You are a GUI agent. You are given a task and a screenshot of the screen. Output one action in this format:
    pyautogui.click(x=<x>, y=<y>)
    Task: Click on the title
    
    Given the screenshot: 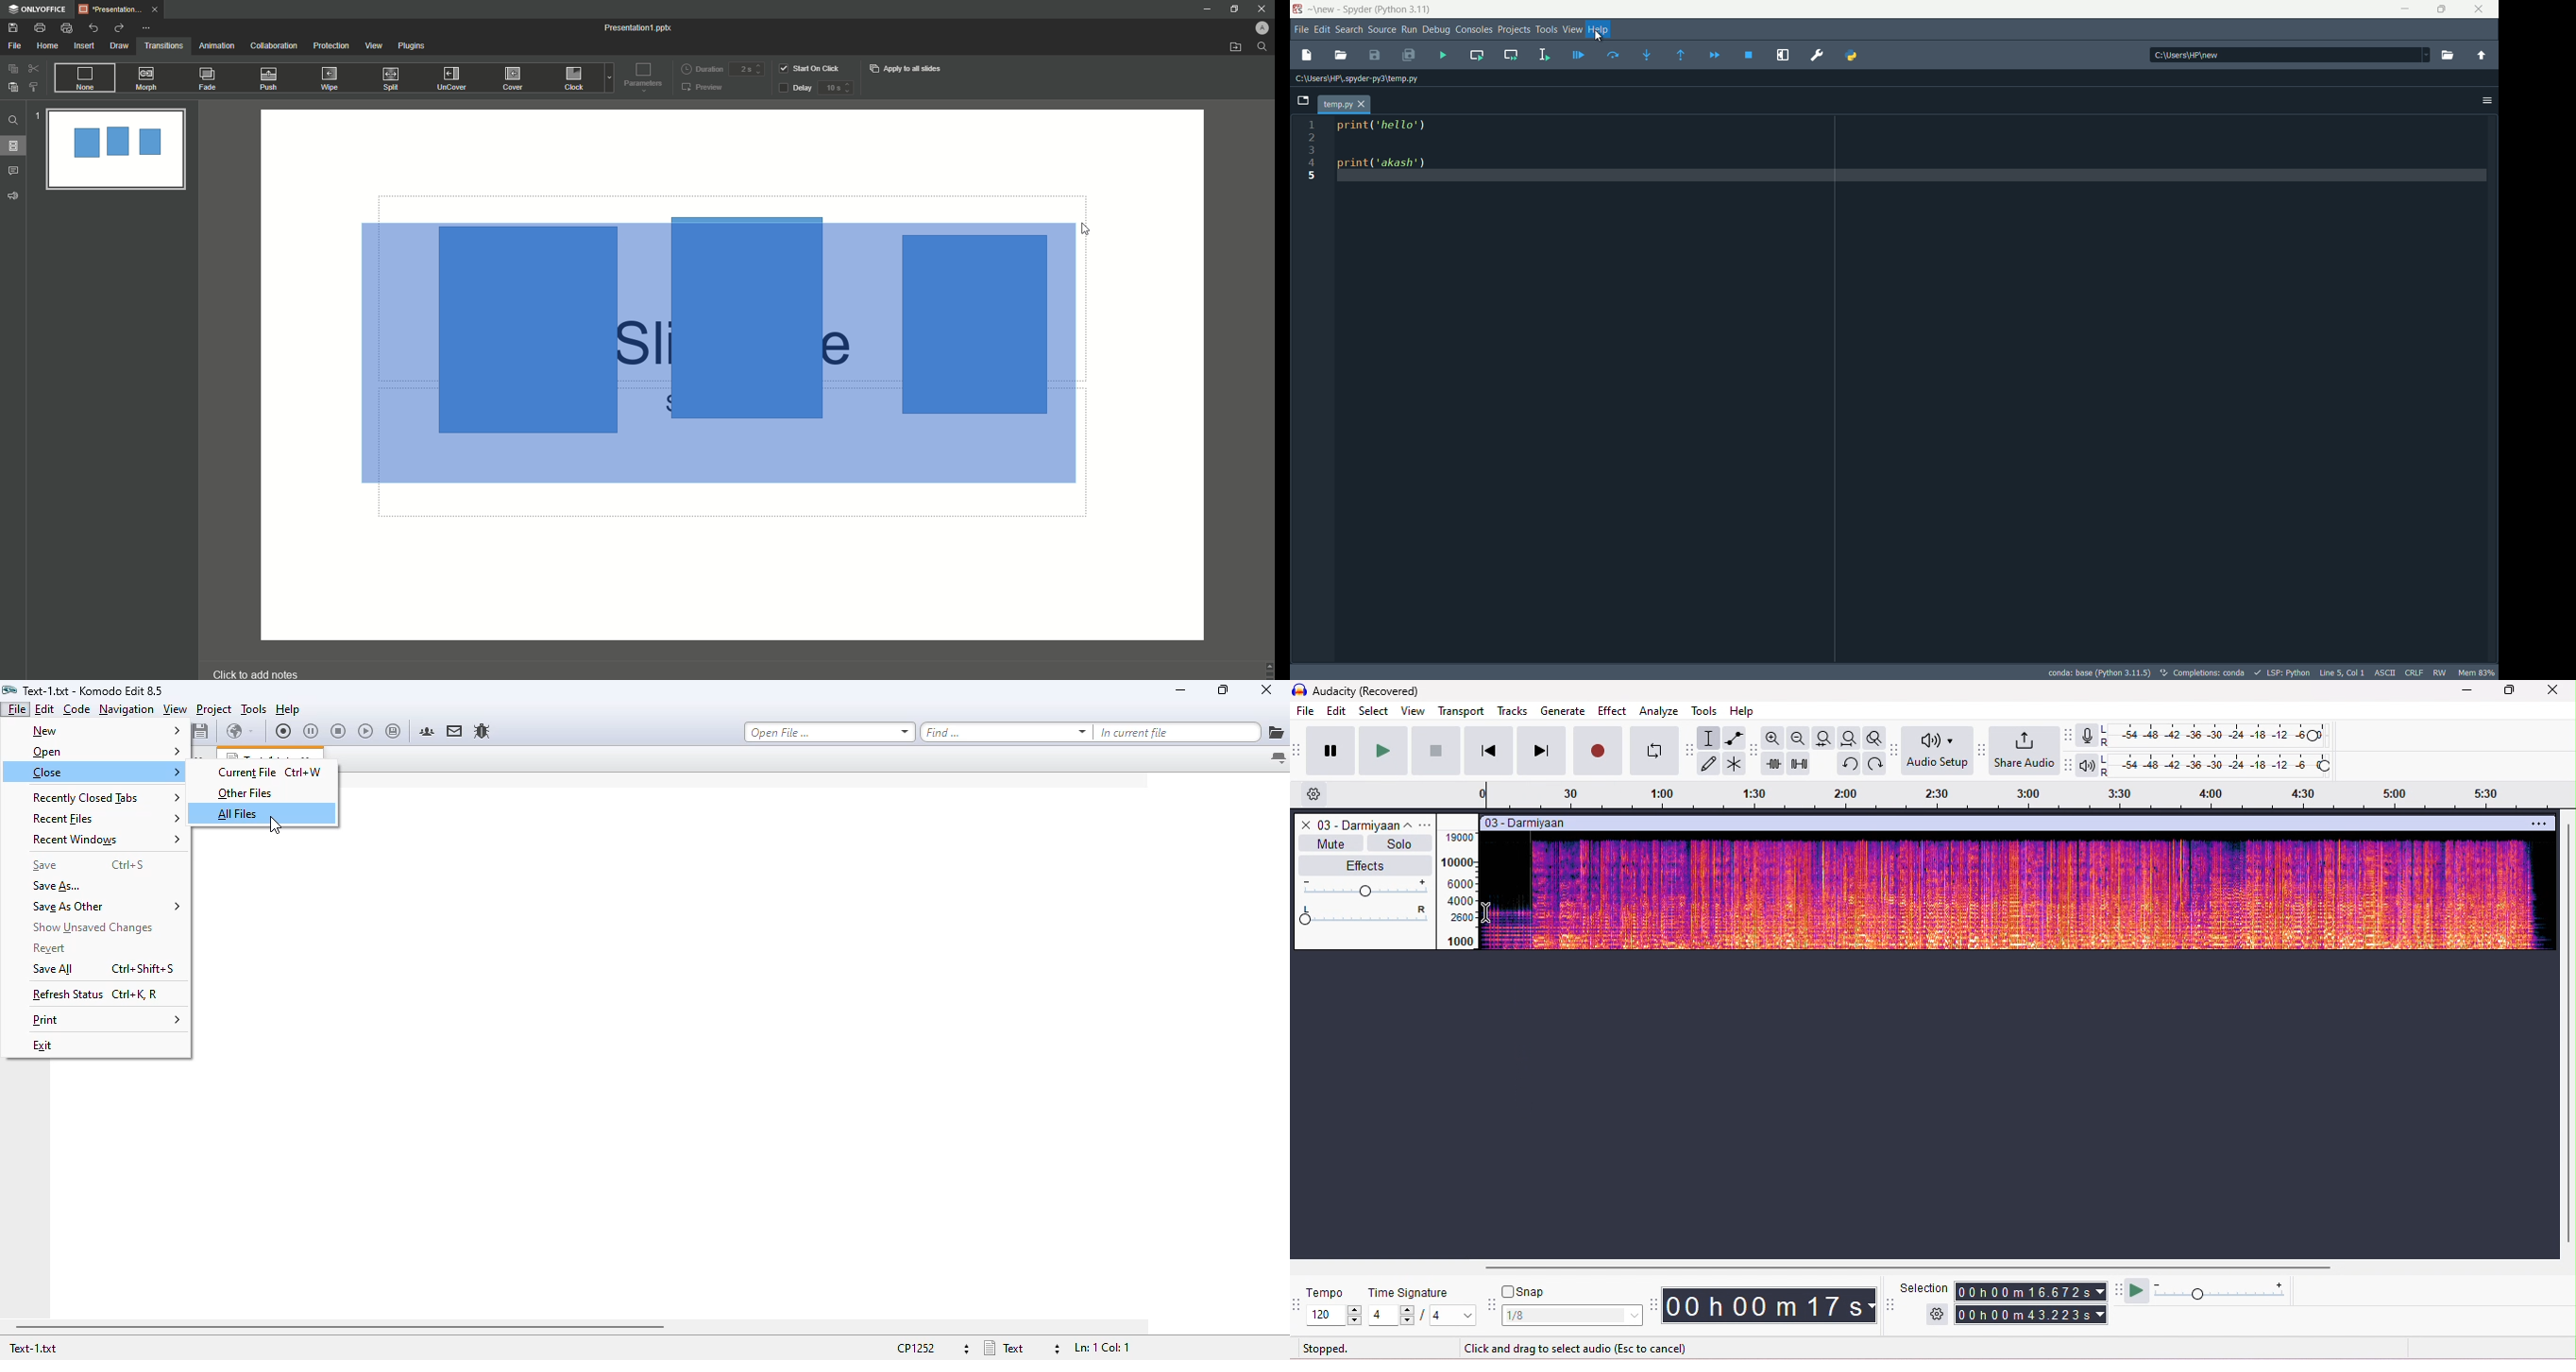 What is the action you would take?
    pyautogui.click(x=1359, y=691)
    